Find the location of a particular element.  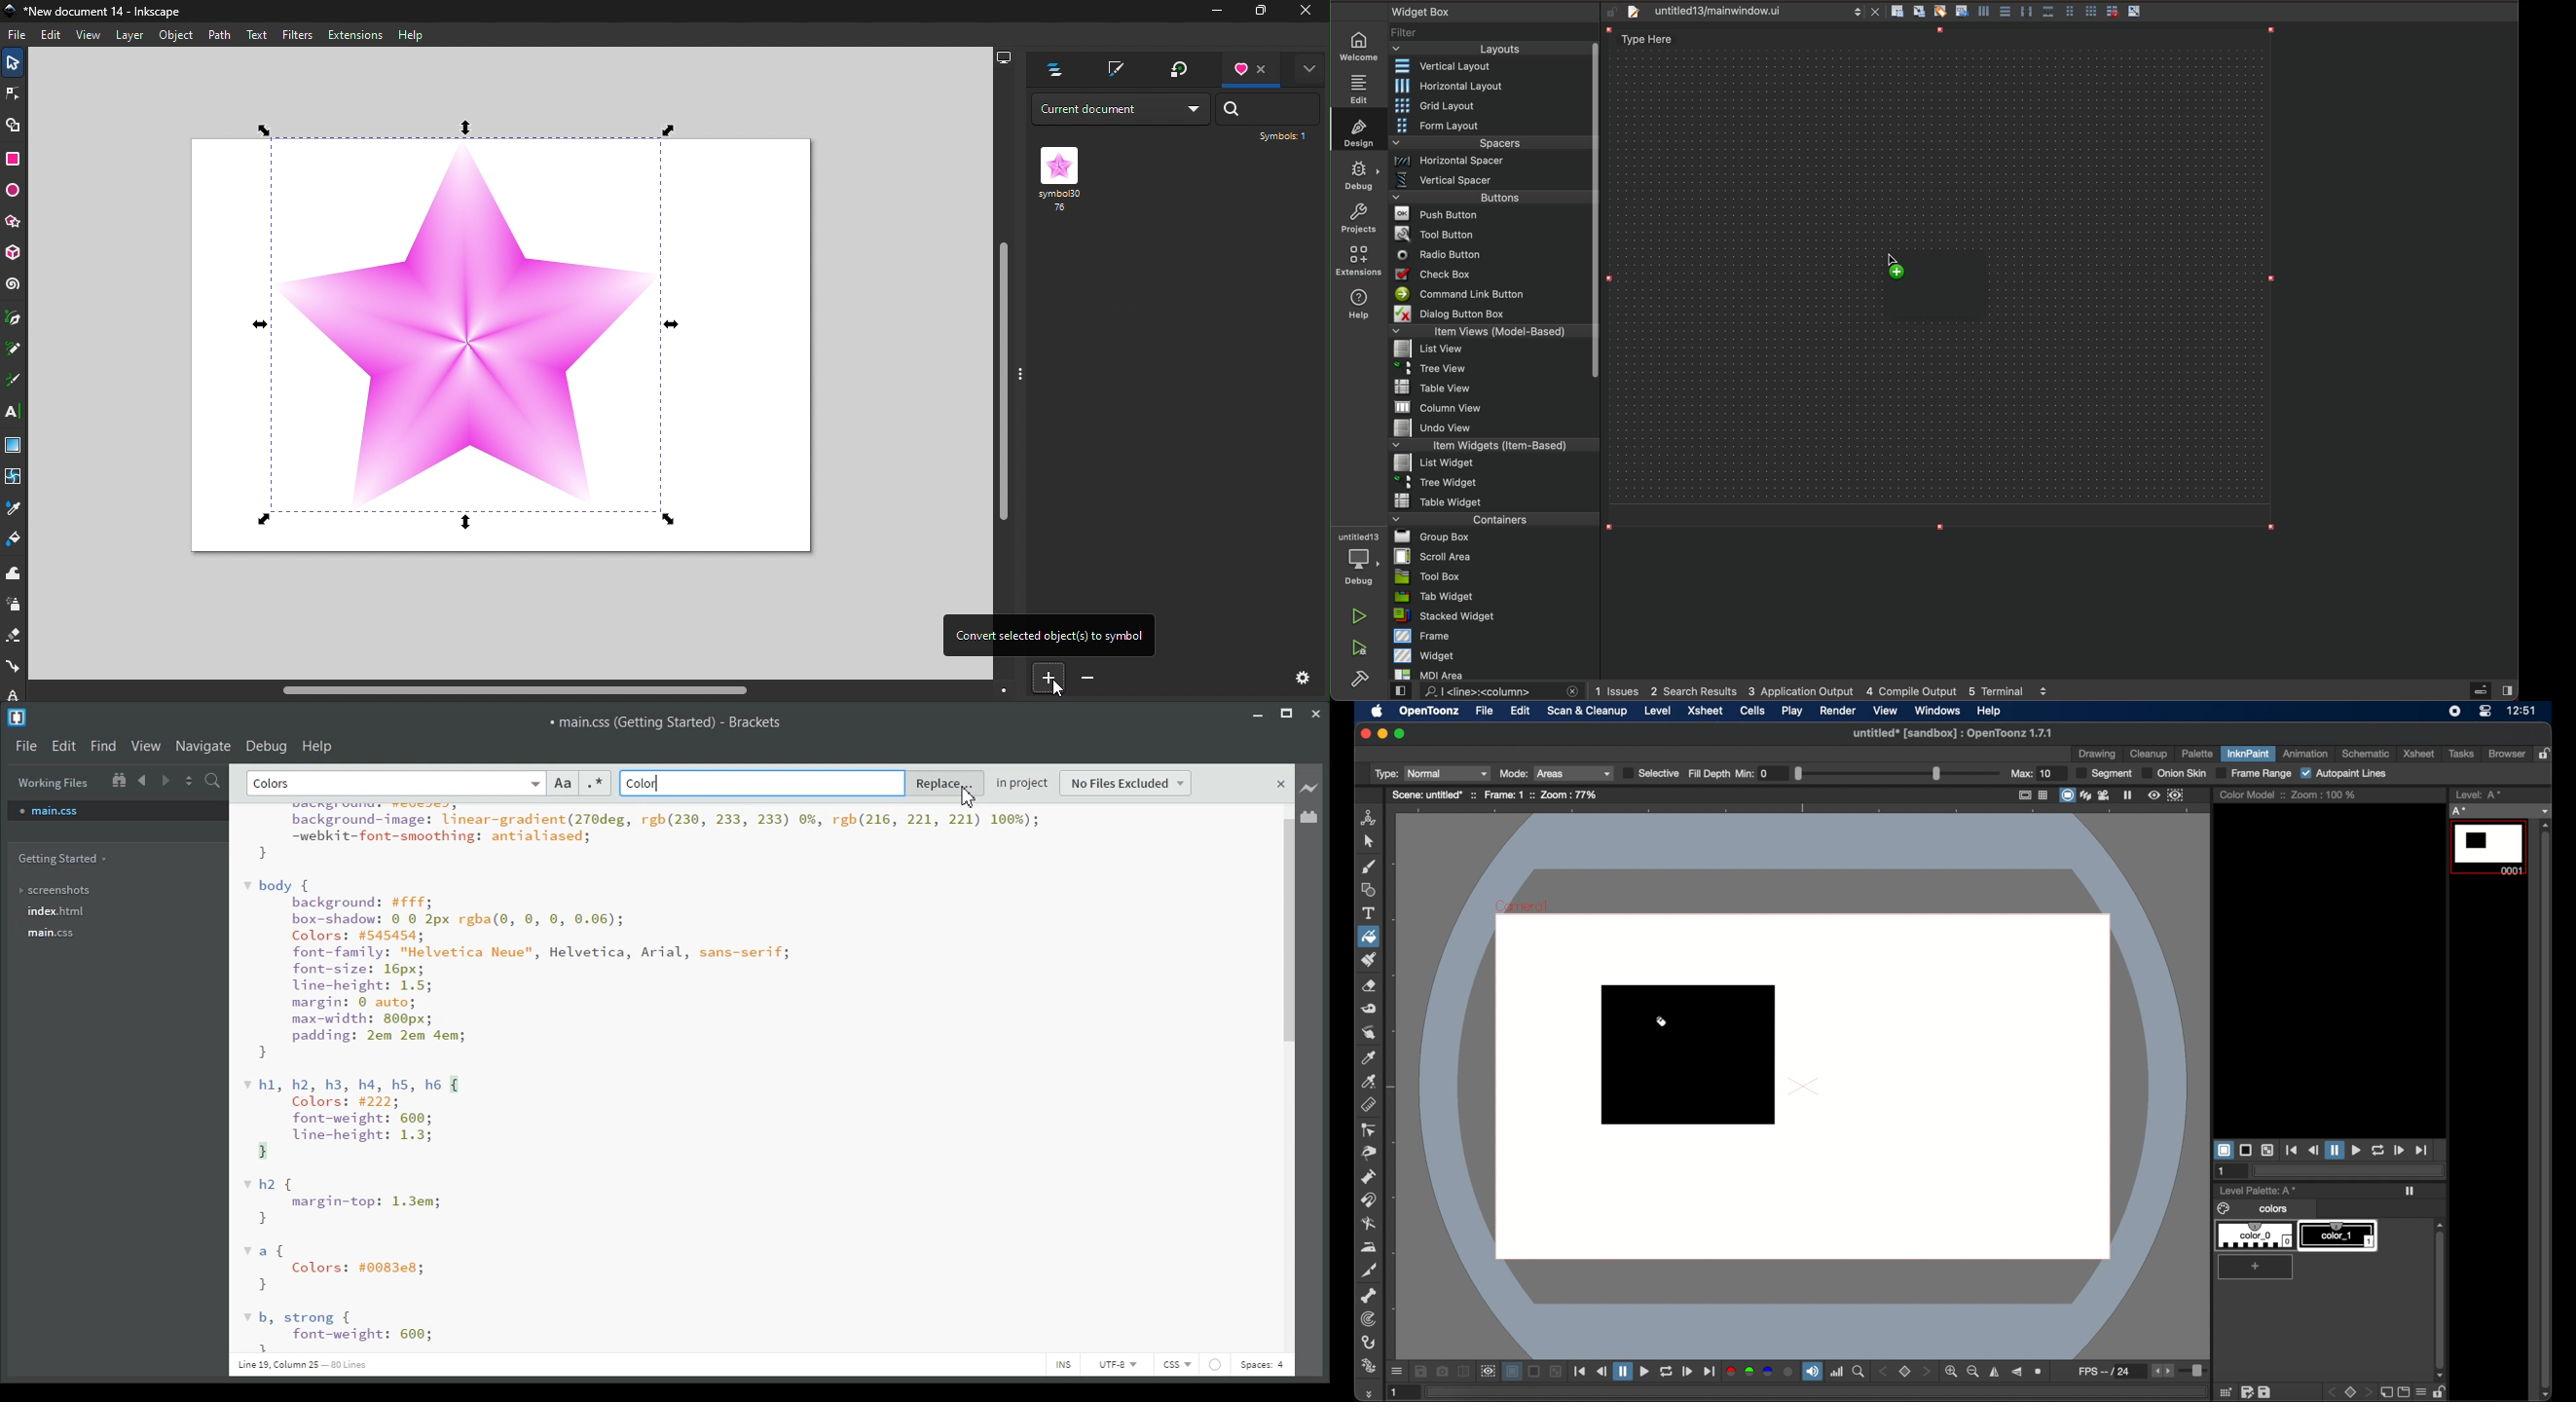

UTF-8 is located at coordinates (1116, 1365).